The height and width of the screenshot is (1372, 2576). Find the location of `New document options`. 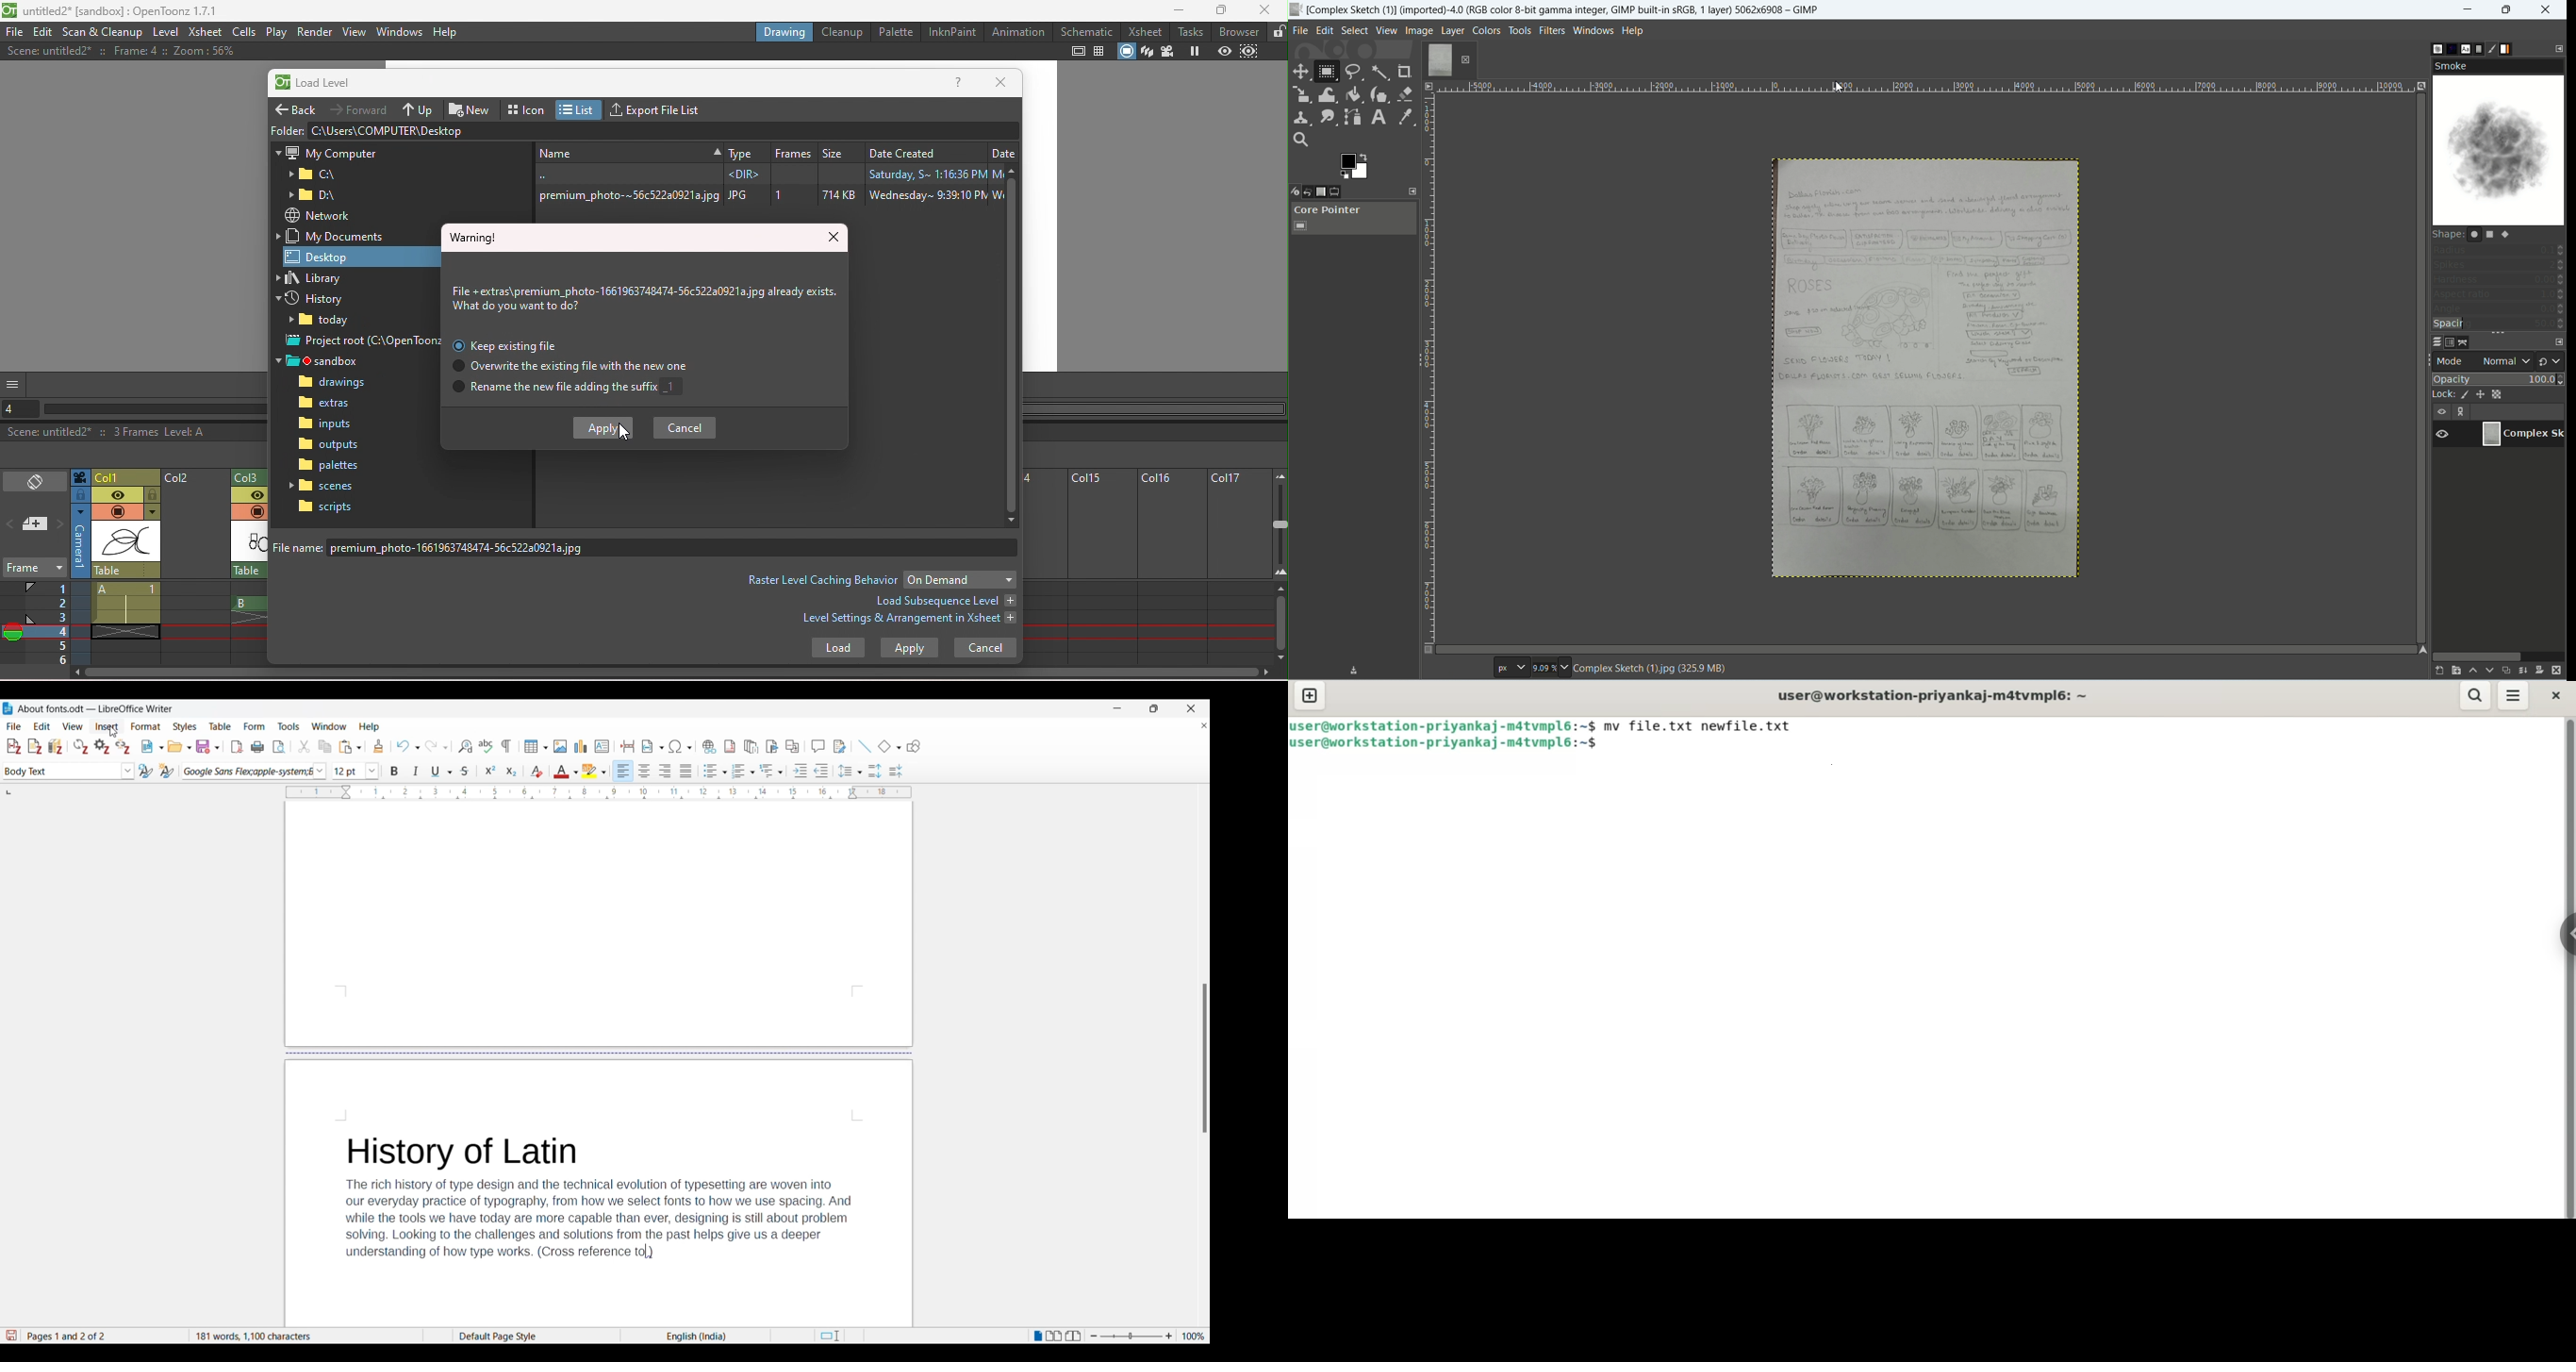

New document options is located at coordinates (153, 747).